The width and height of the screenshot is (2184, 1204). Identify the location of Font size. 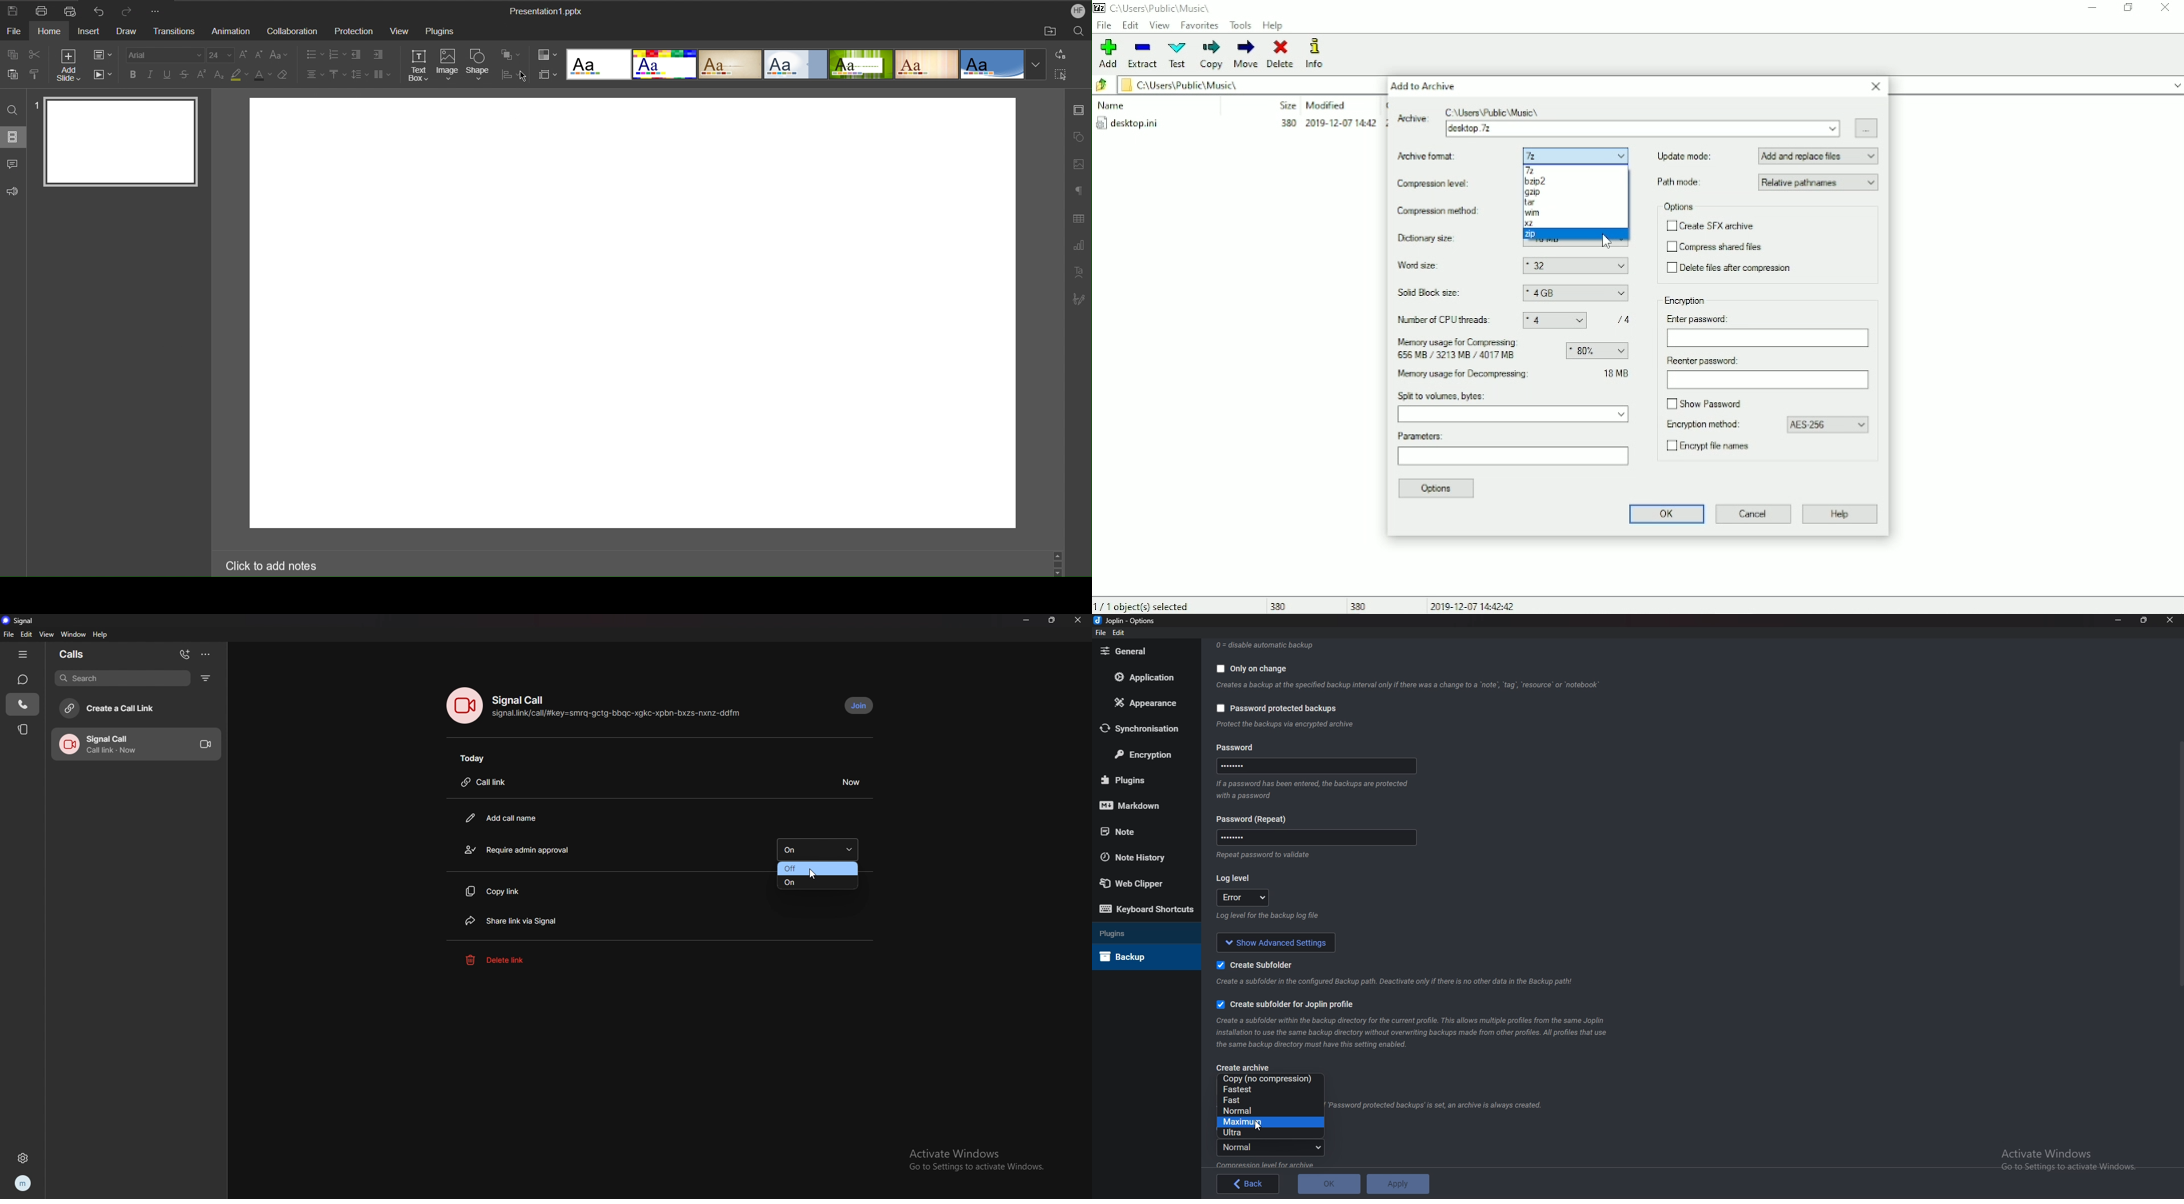
(220, 55).